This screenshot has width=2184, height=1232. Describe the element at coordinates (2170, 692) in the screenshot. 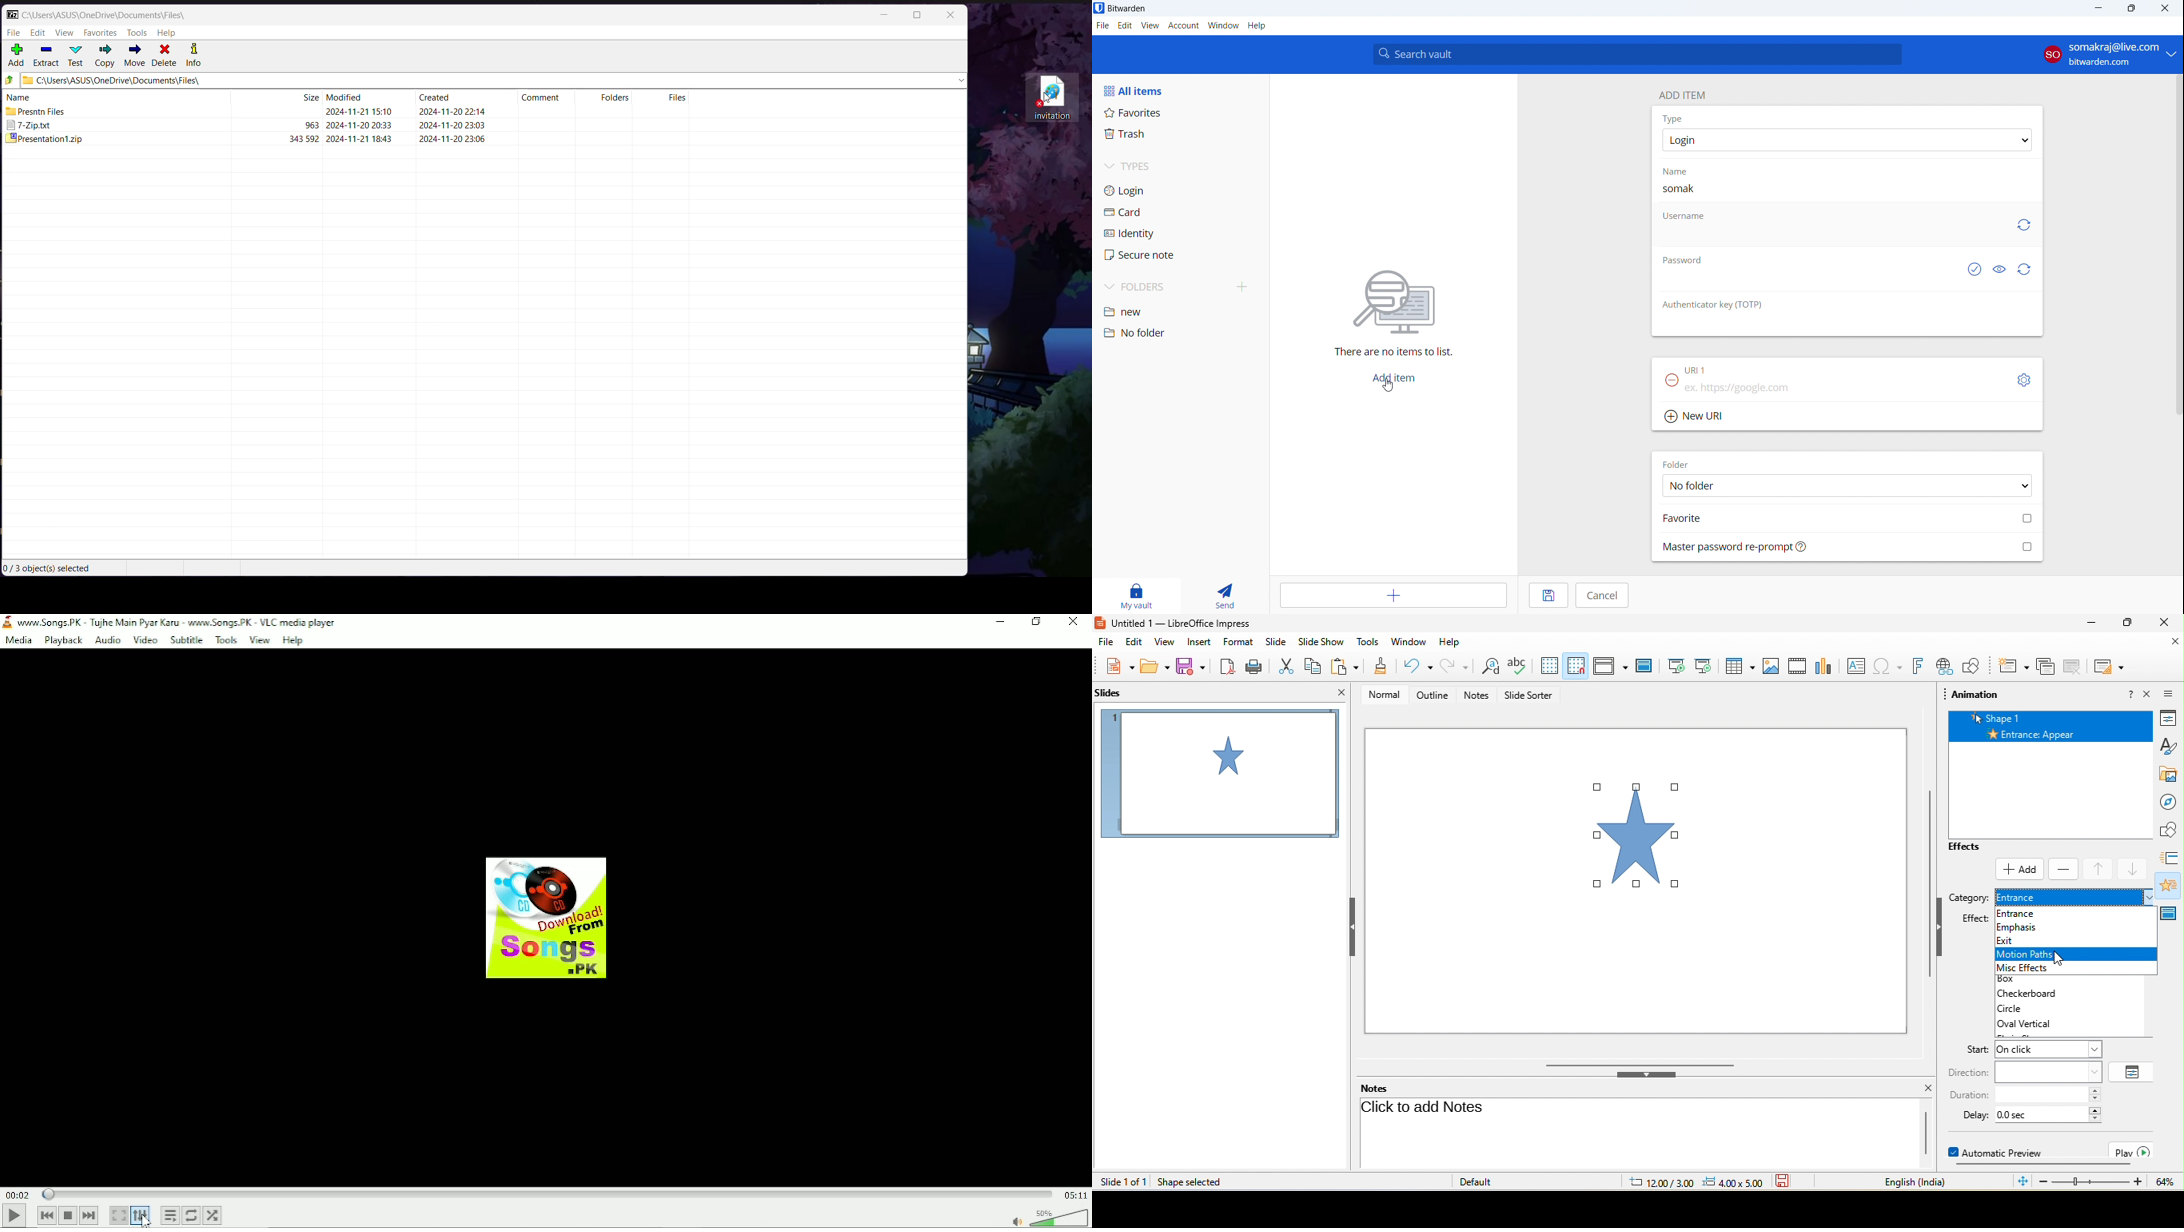

I see `sidebar setting` at that location.